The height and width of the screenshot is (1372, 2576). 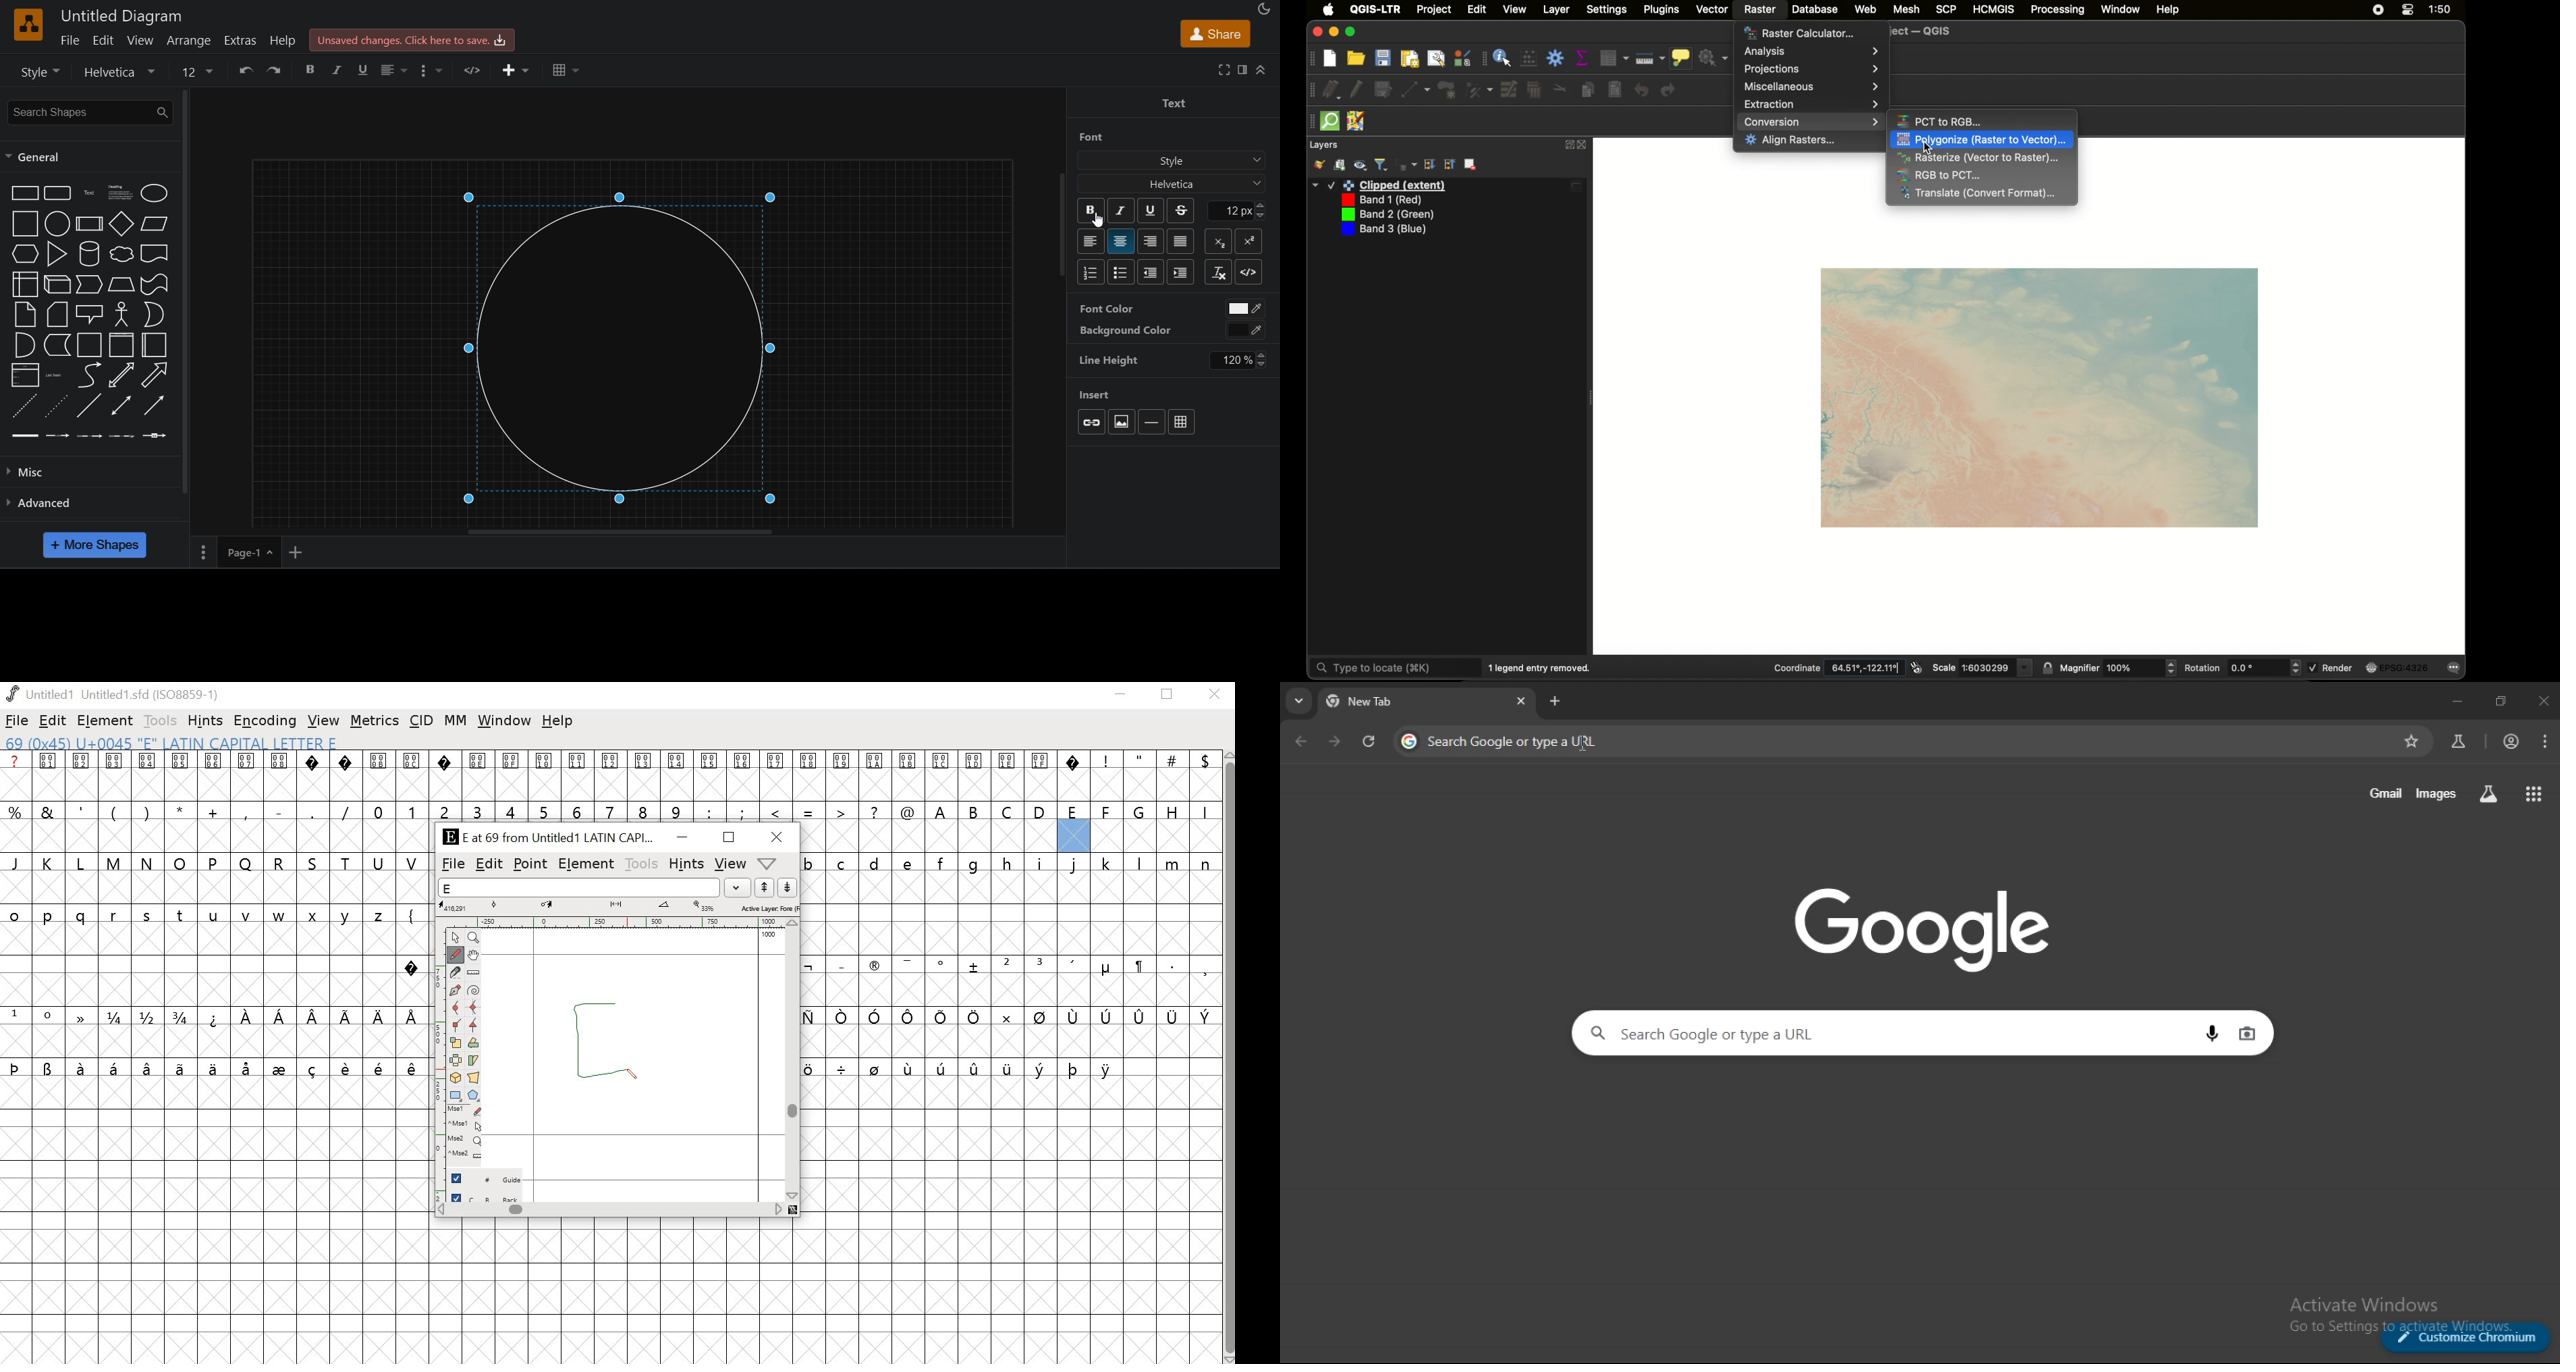 I want to click on close, so click(x=1215, y=695).